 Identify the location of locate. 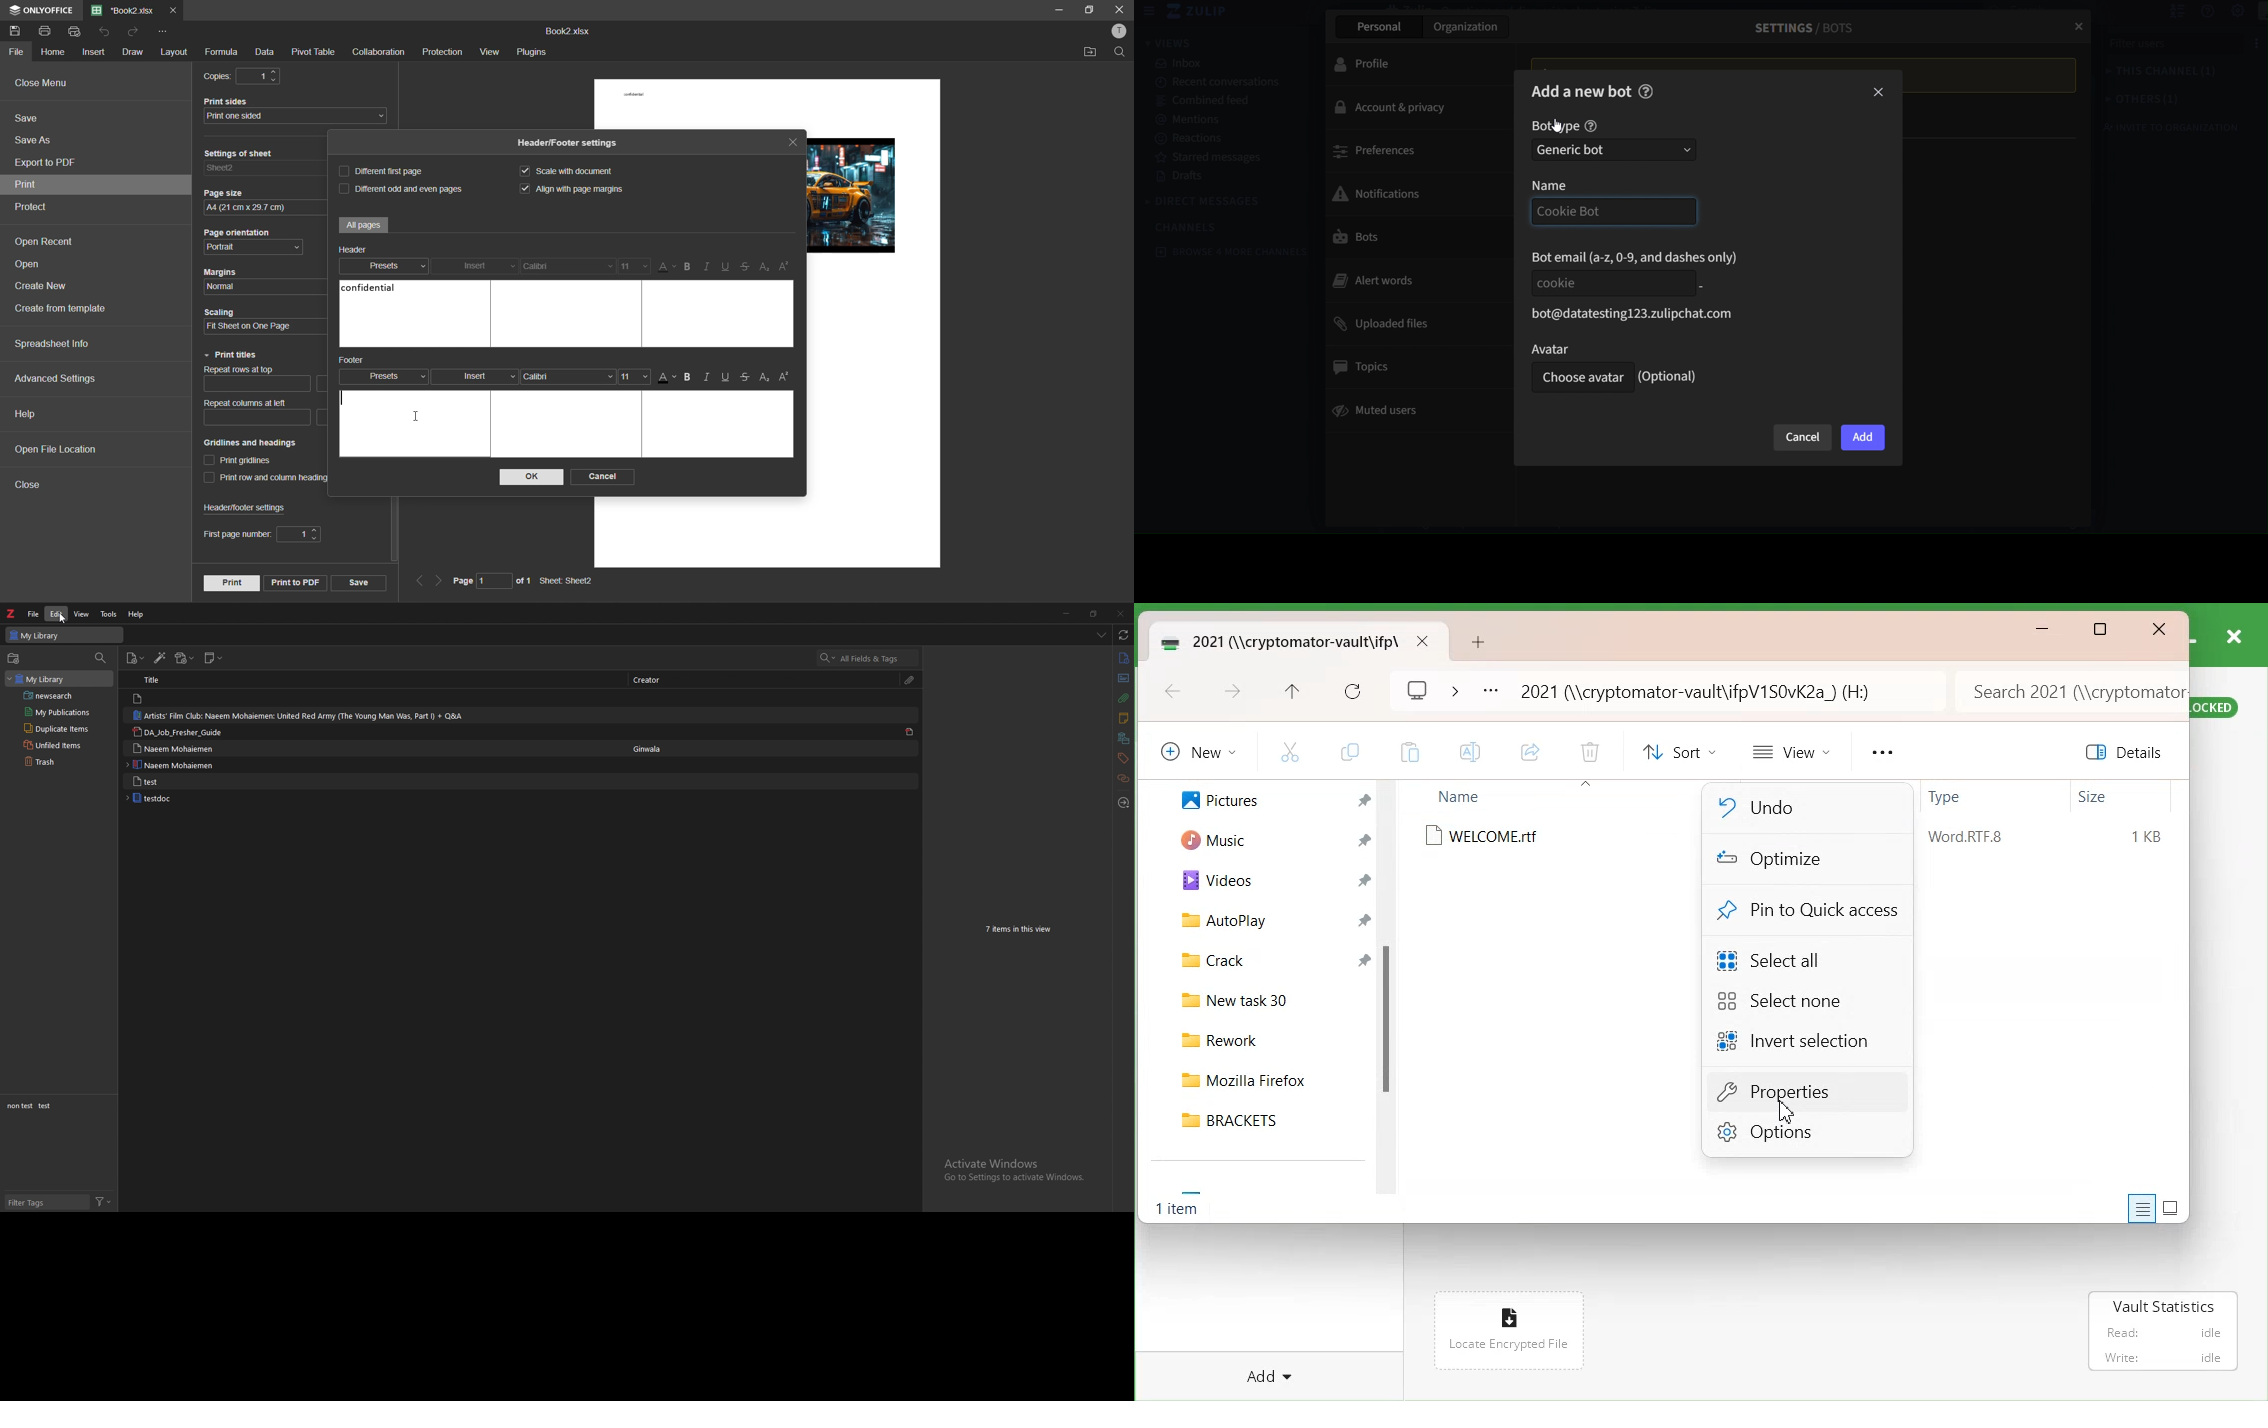
(1124, 801).